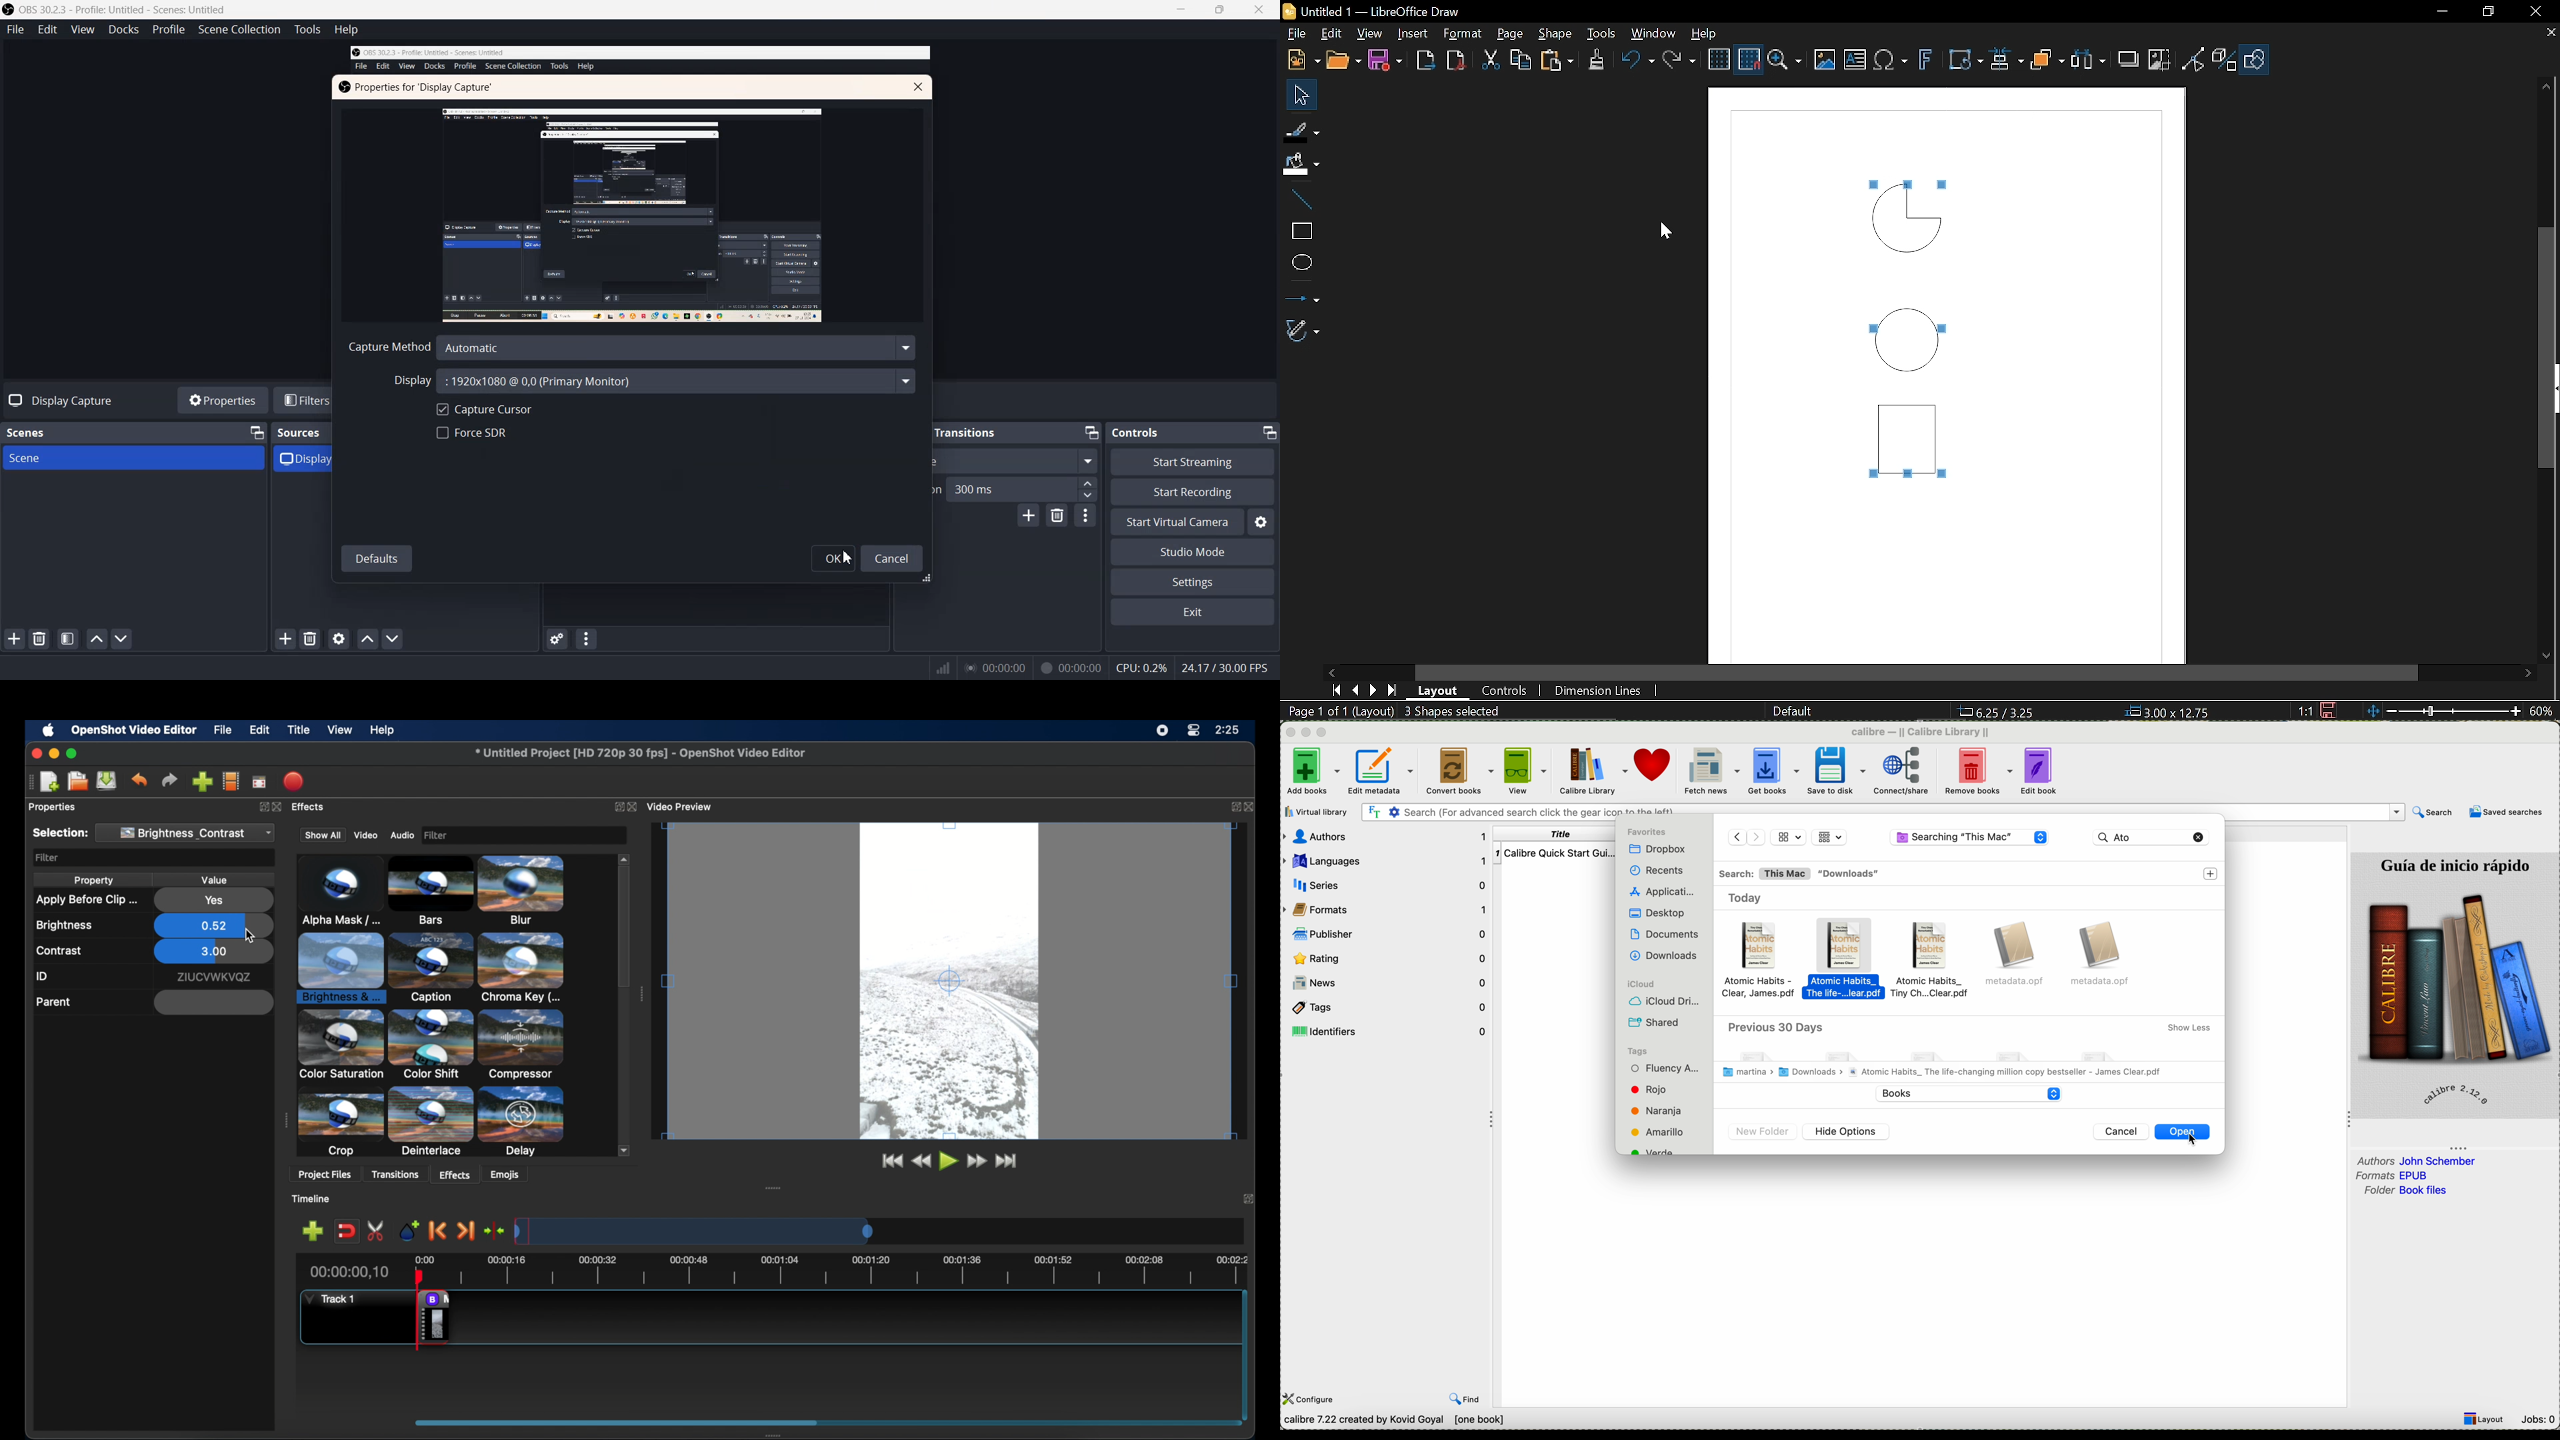 This screenshot has width=2576, height=1456. I want to click on import files, so click(201, 781).